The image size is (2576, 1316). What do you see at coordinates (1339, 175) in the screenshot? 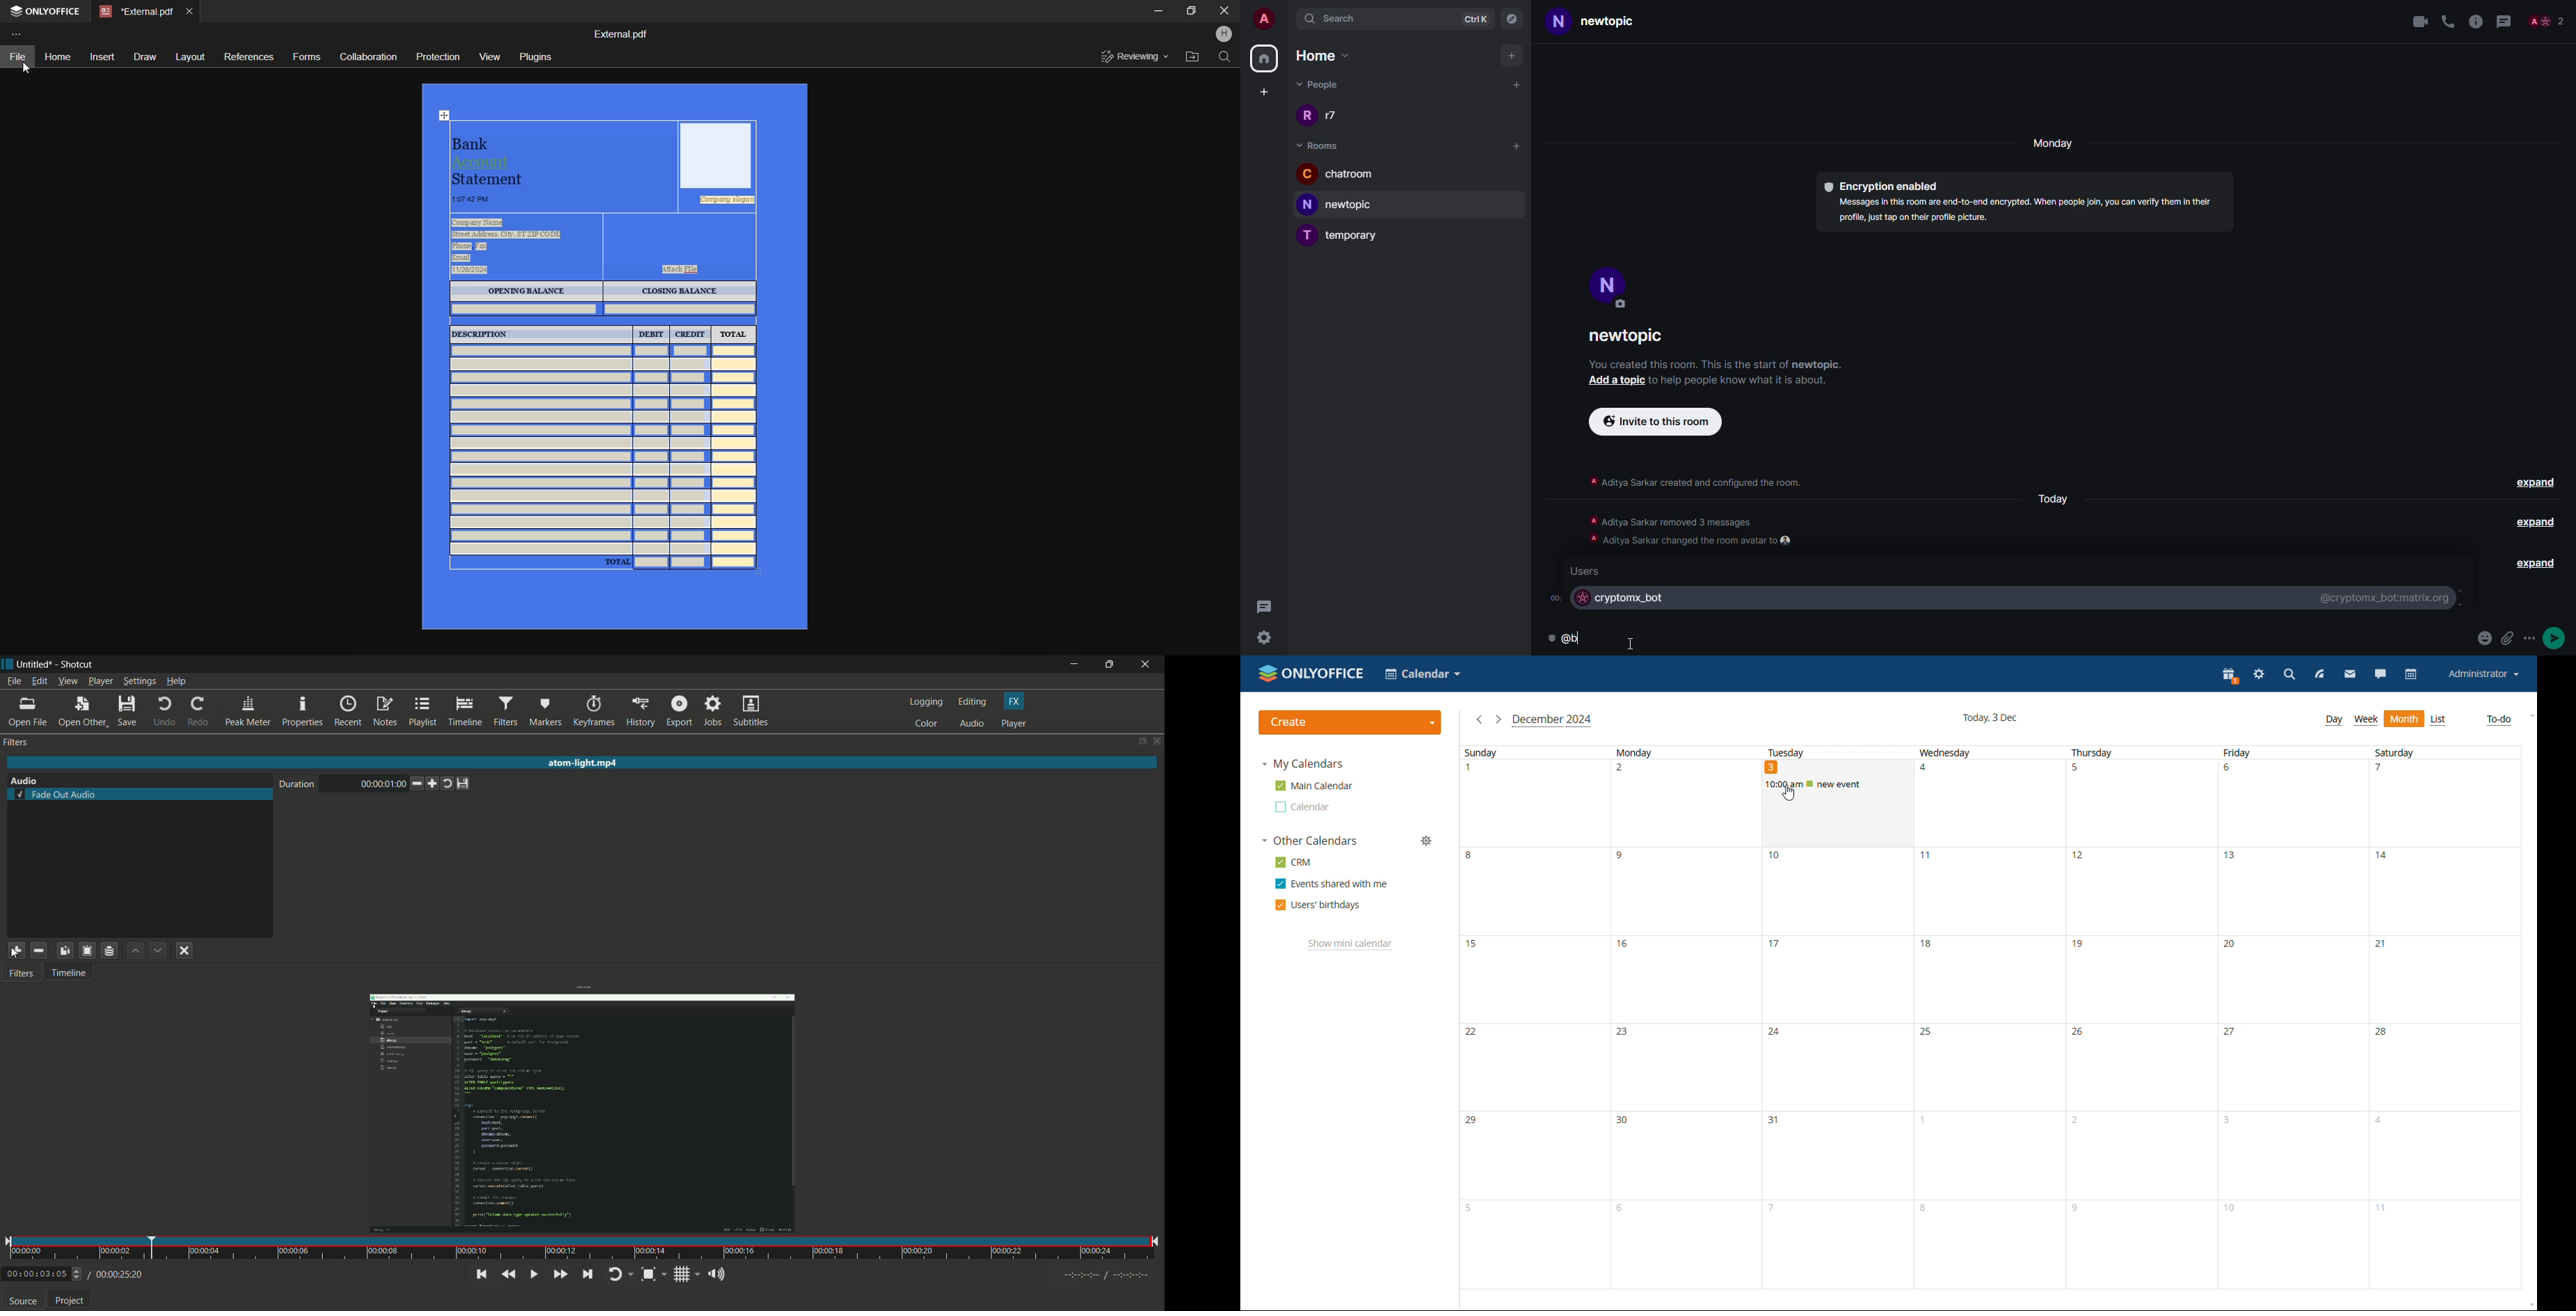
I see `chatroom` at bounding box center [1339, 175].